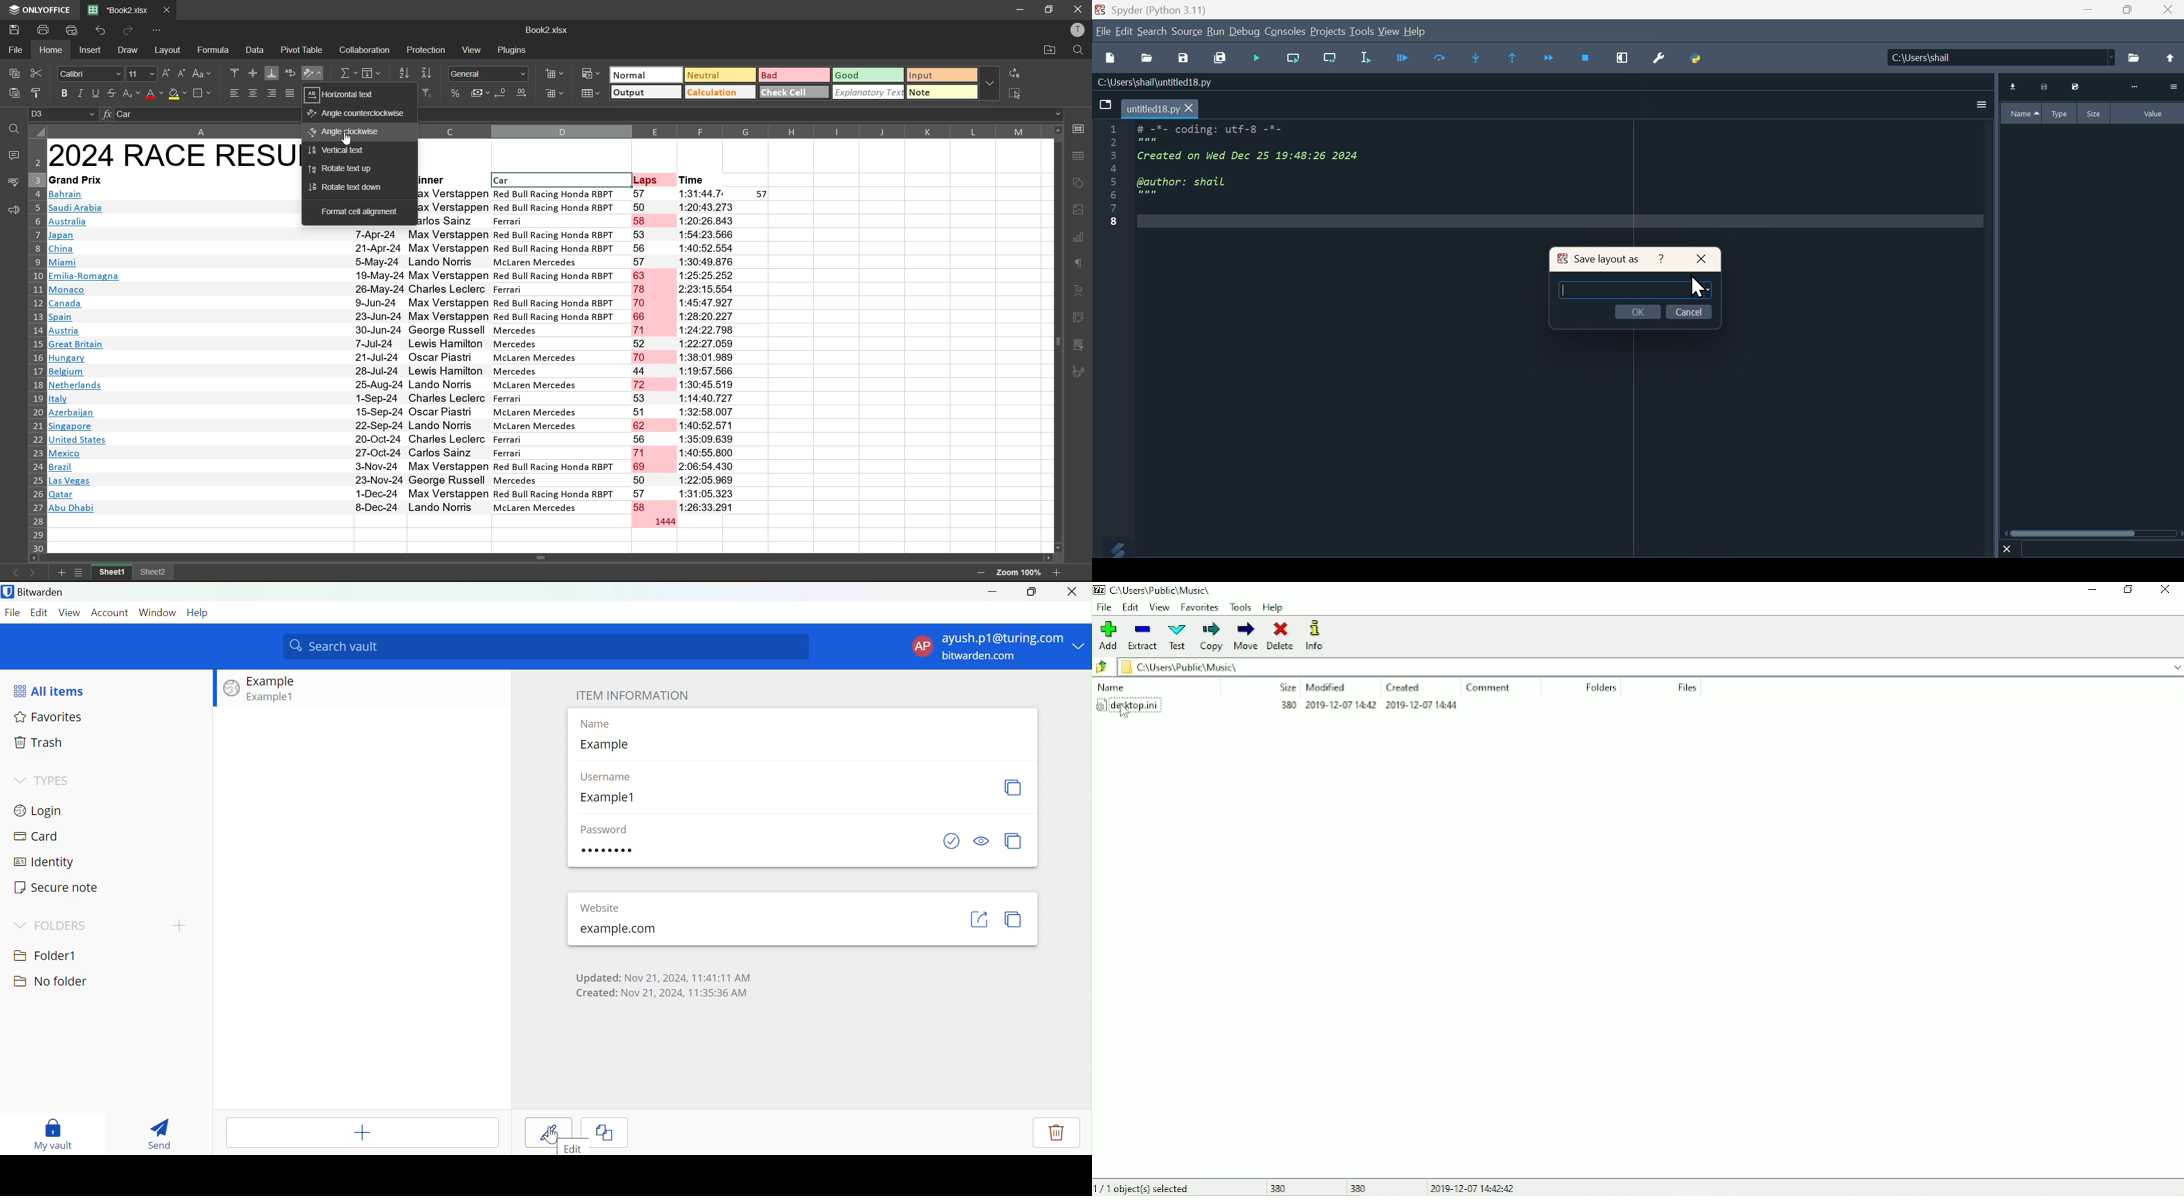 The image size is (2184, 1204). Describe the element at coordinates (2061, 113) in the screenshot. I see `Type` at that location.